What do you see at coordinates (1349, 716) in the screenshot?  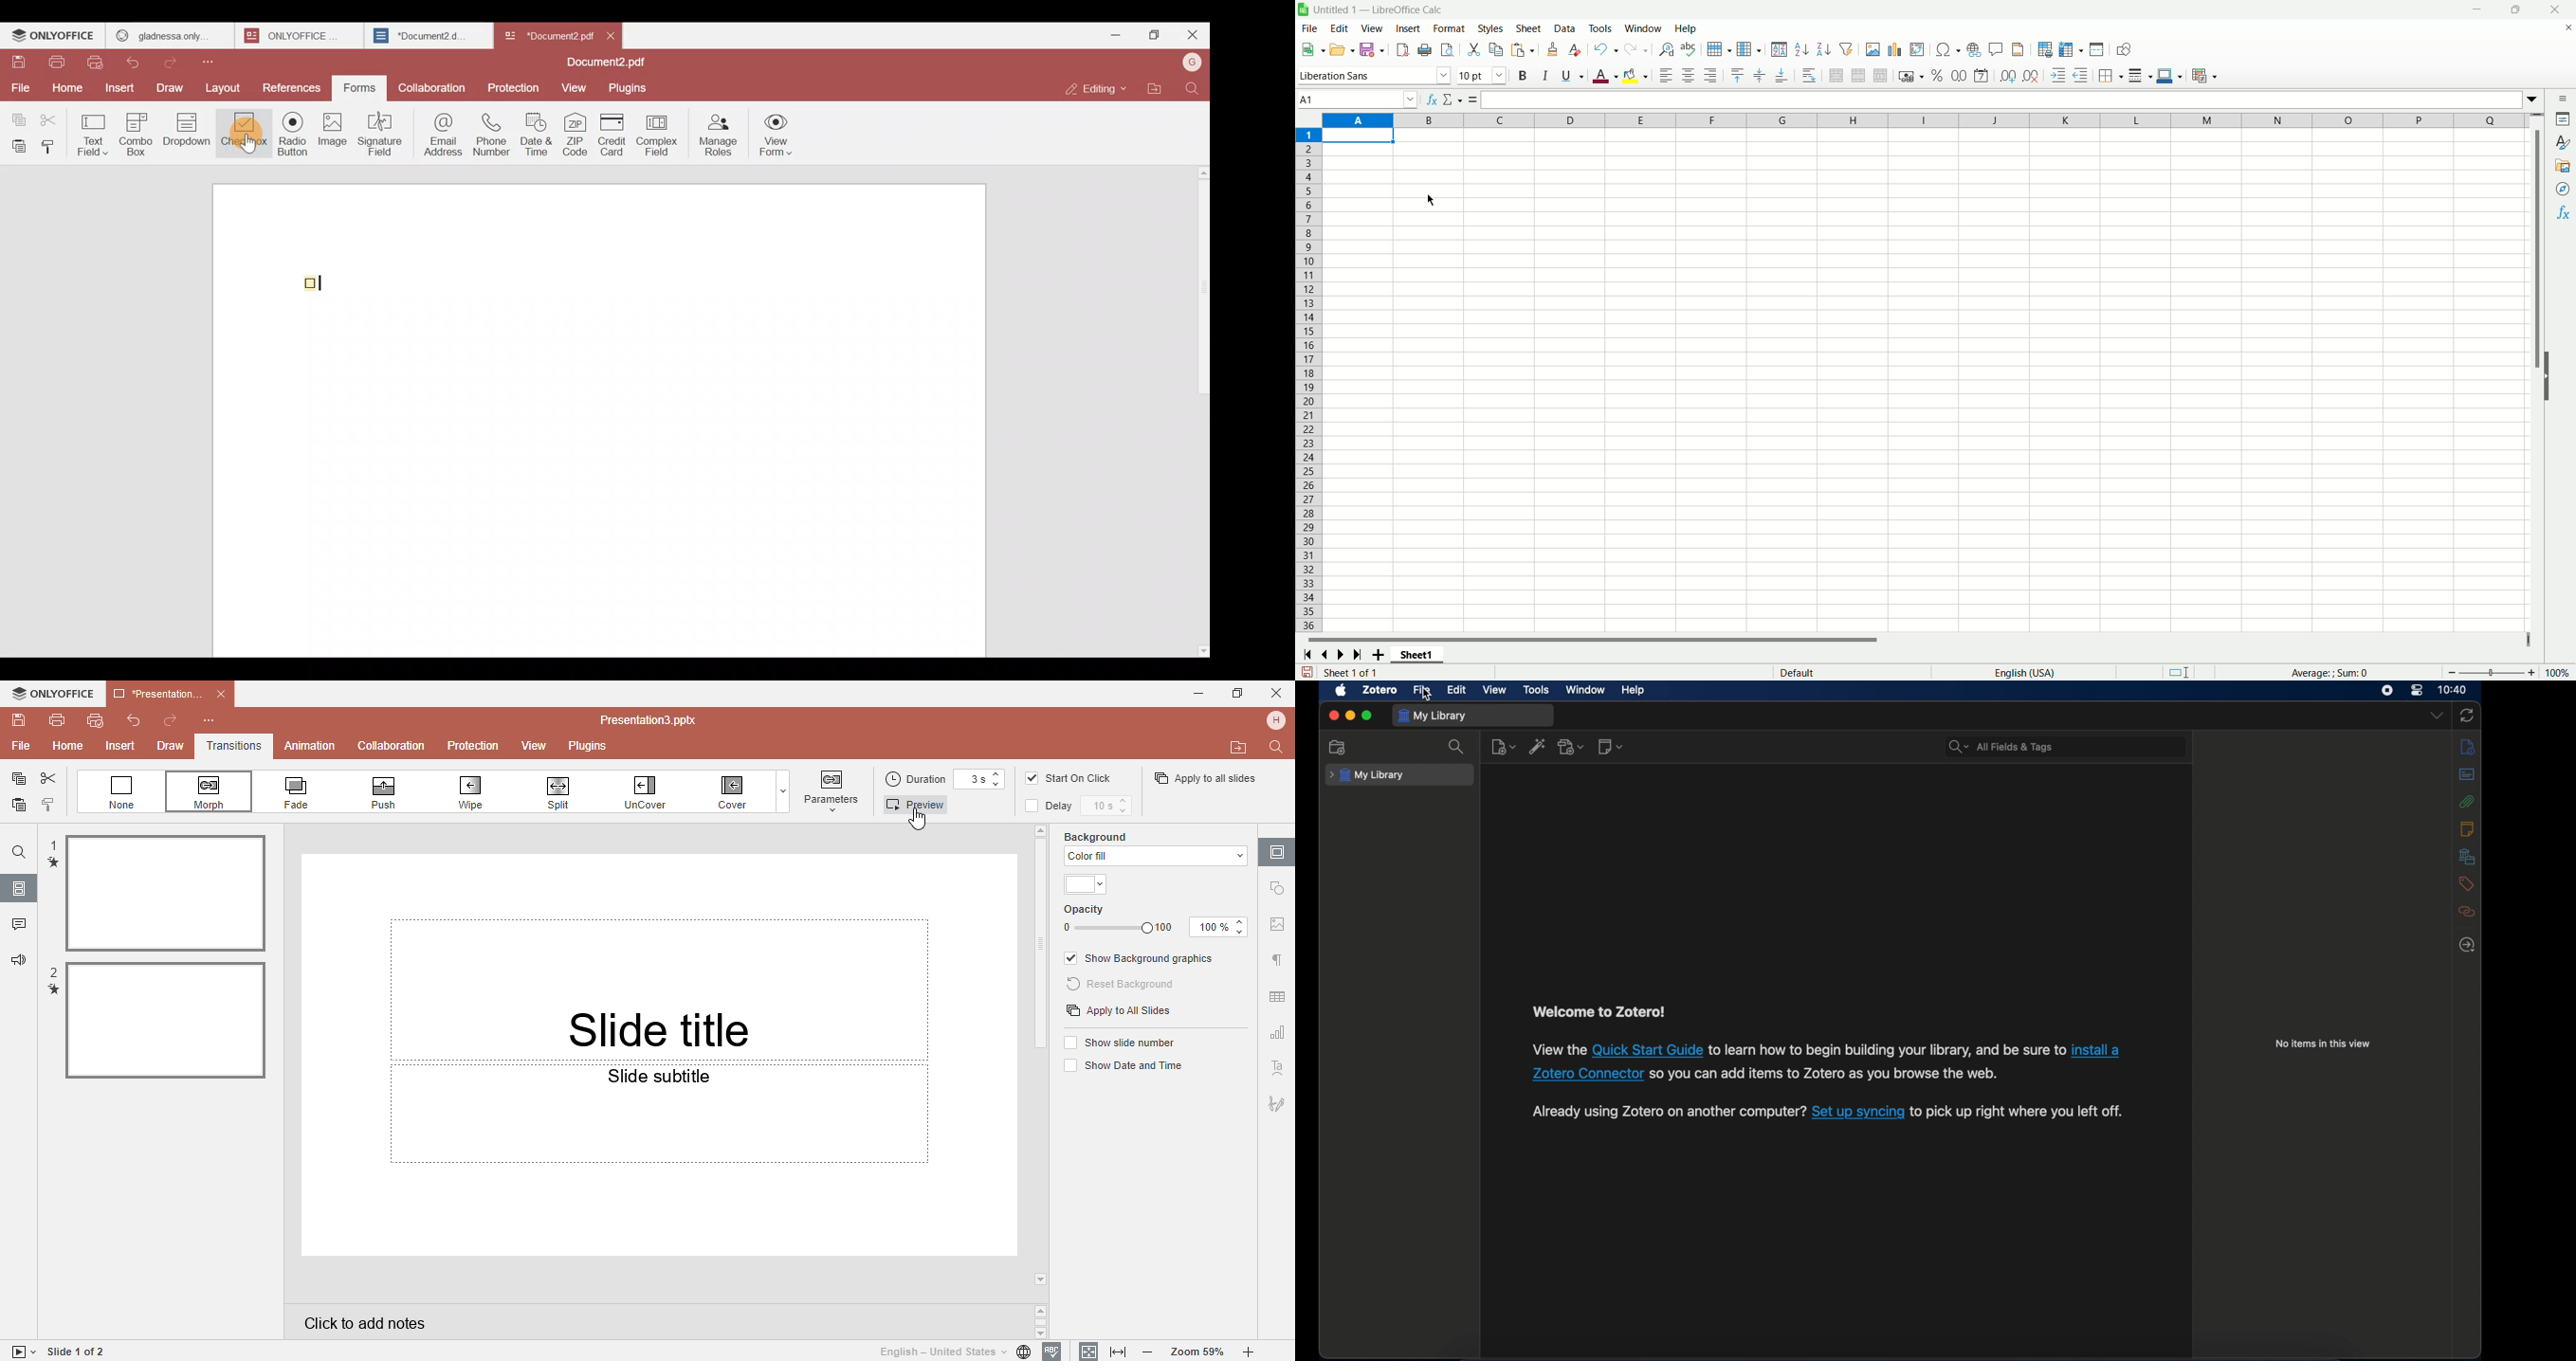 I see `minimize` at bounding box center [1349, 716].